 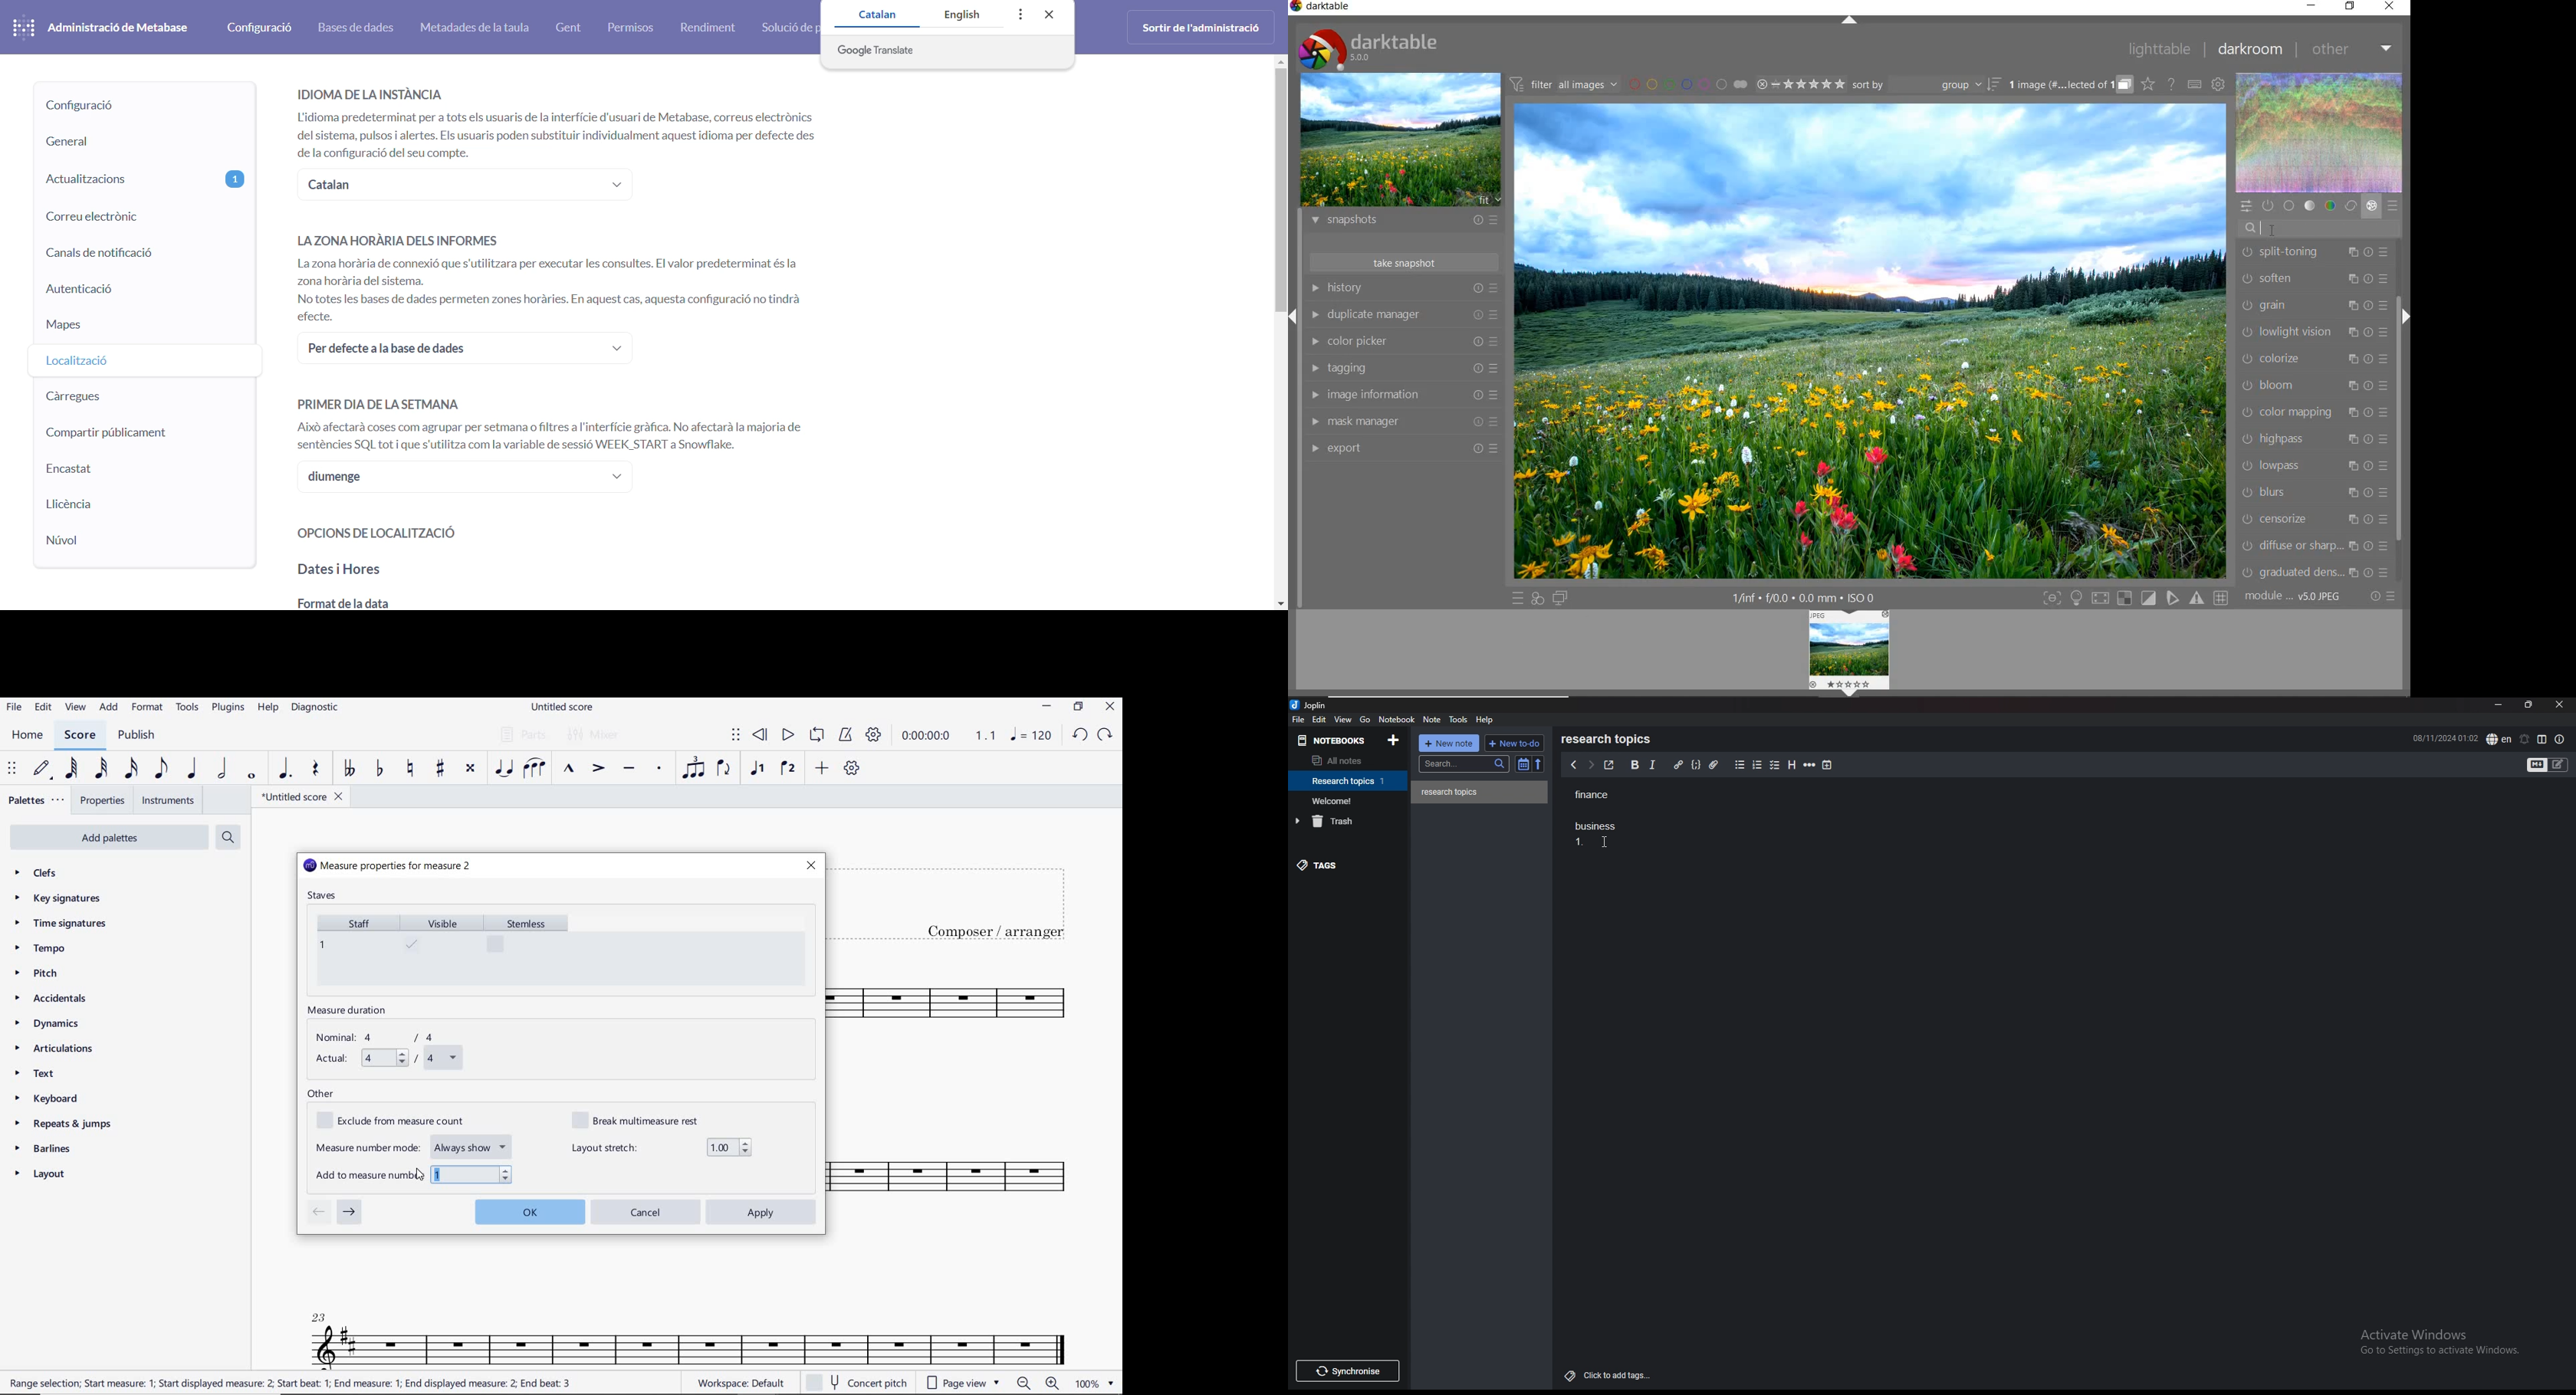 I want to click on measure properties for measure 2, so click(x=388, y=867).